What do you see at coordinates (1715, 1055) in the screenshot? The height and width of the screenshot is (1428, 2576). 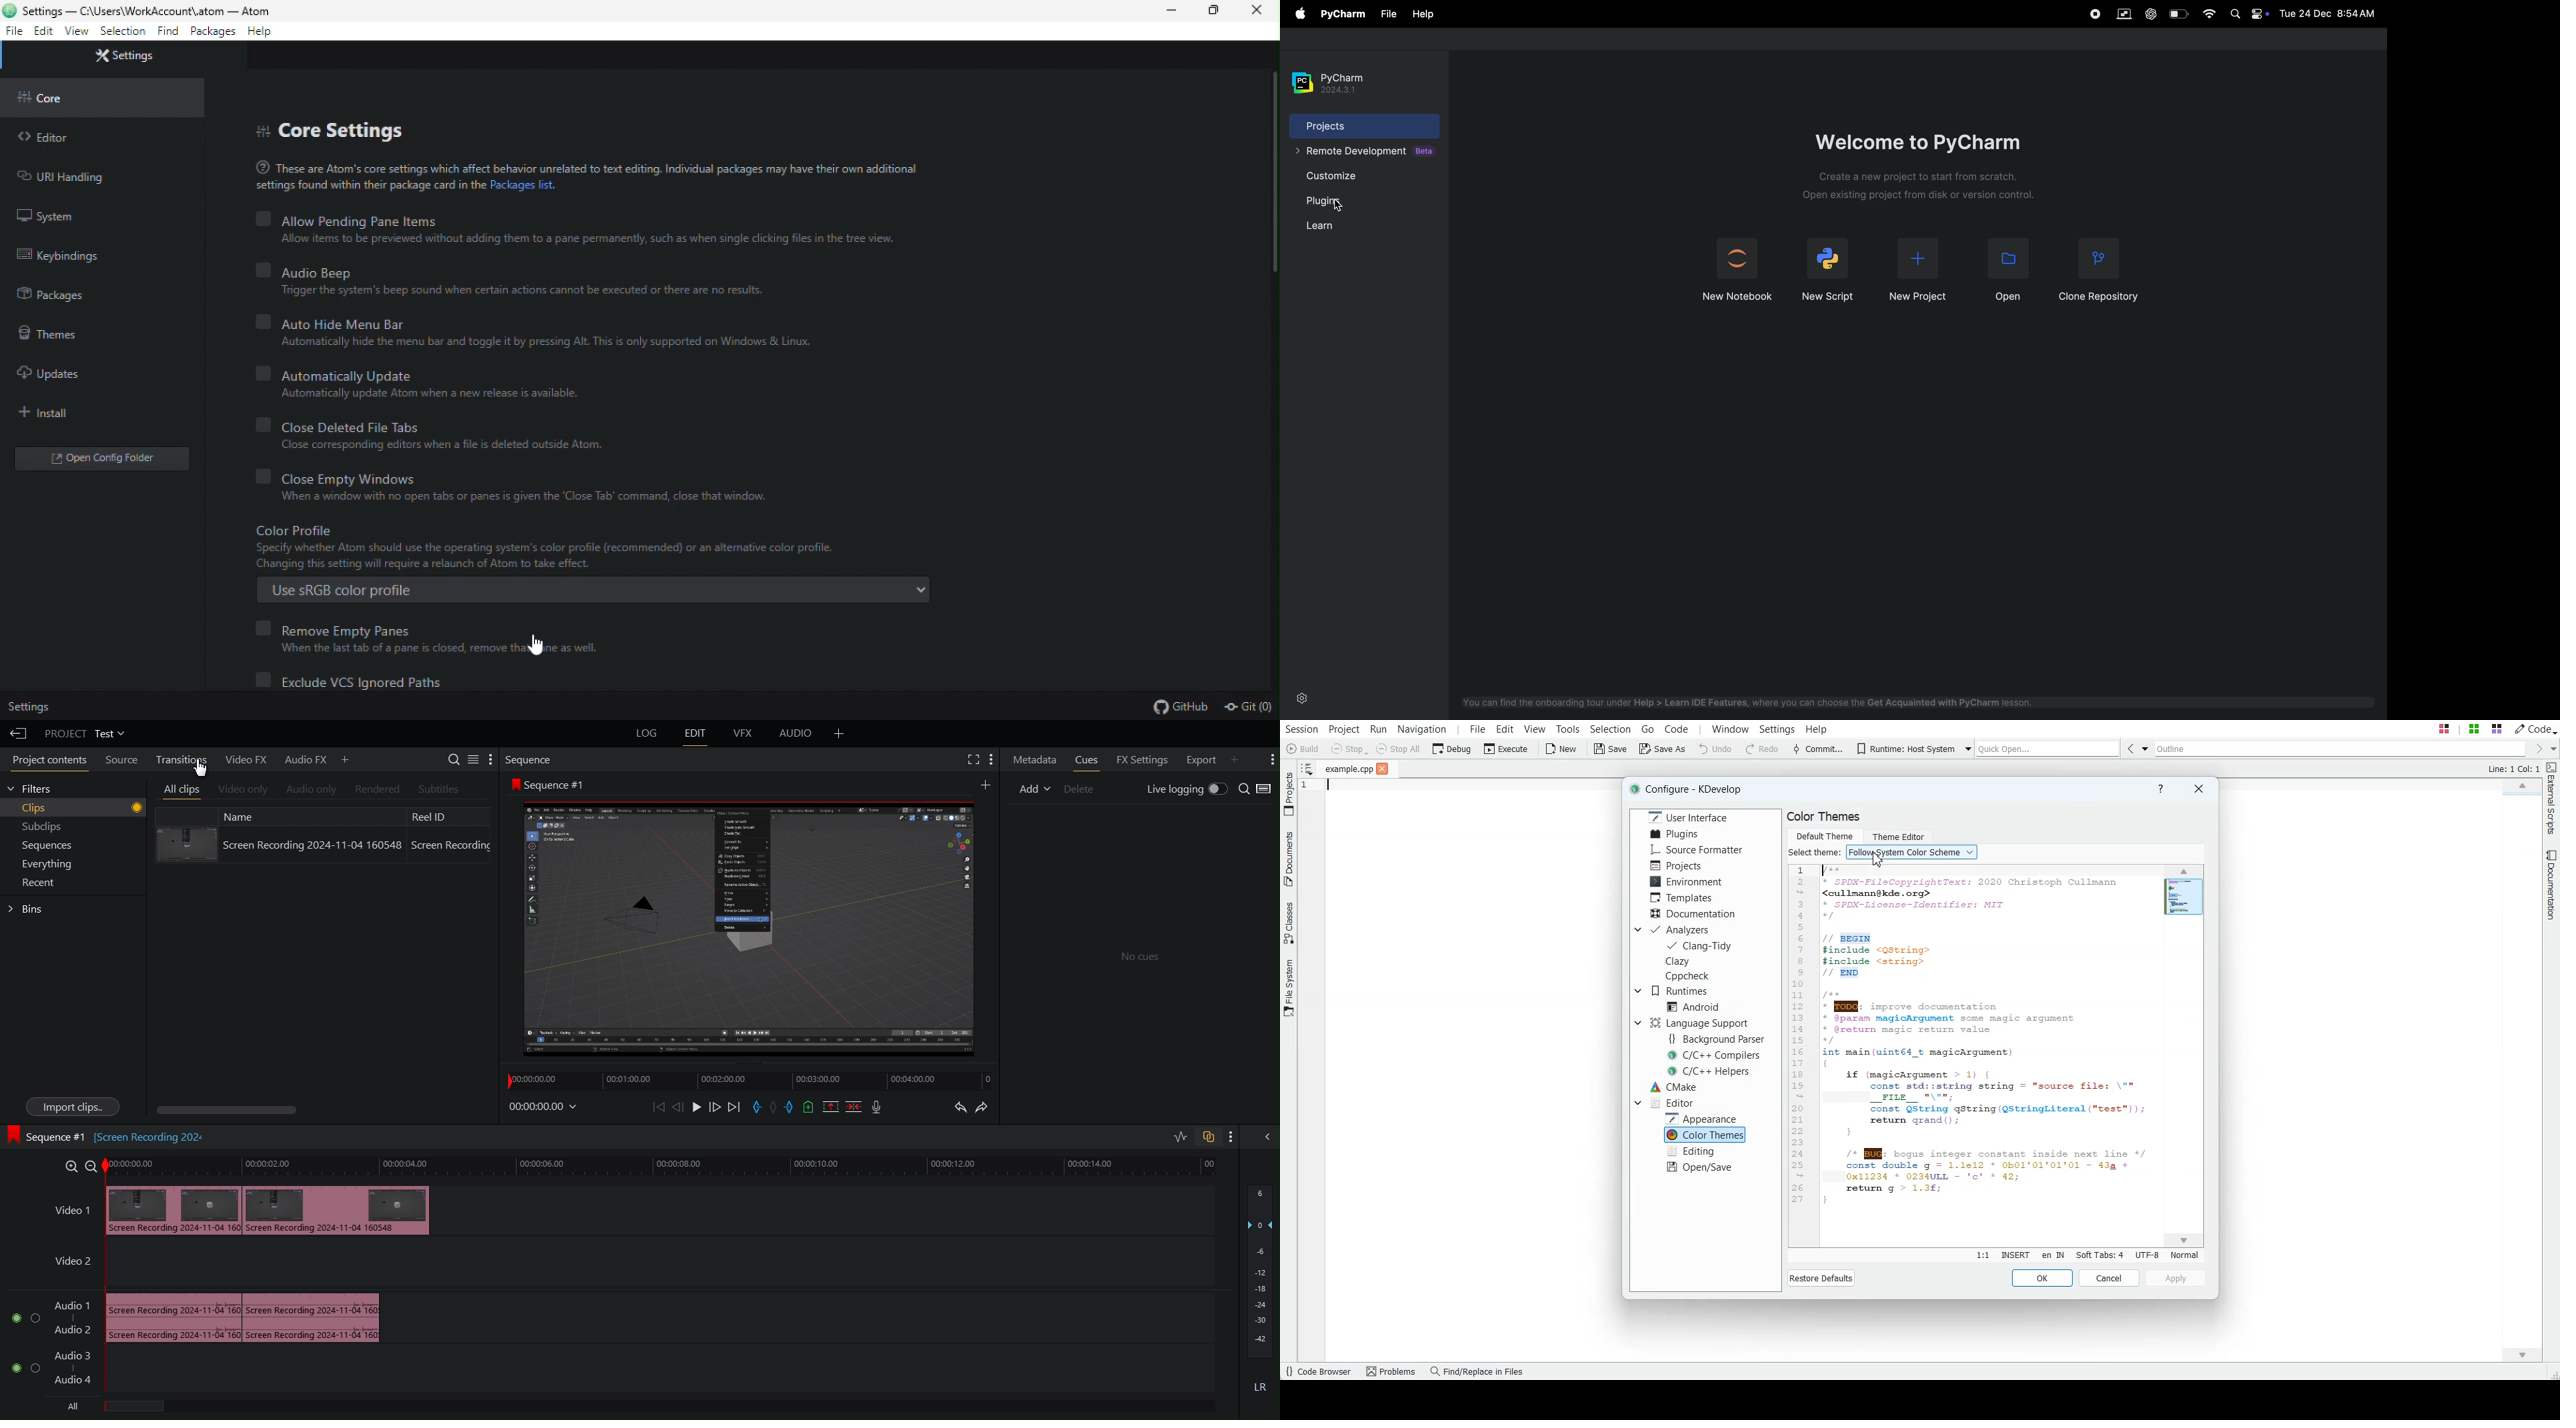 I see `C/C++ Compilers` at bounding box center [1715, 1055].